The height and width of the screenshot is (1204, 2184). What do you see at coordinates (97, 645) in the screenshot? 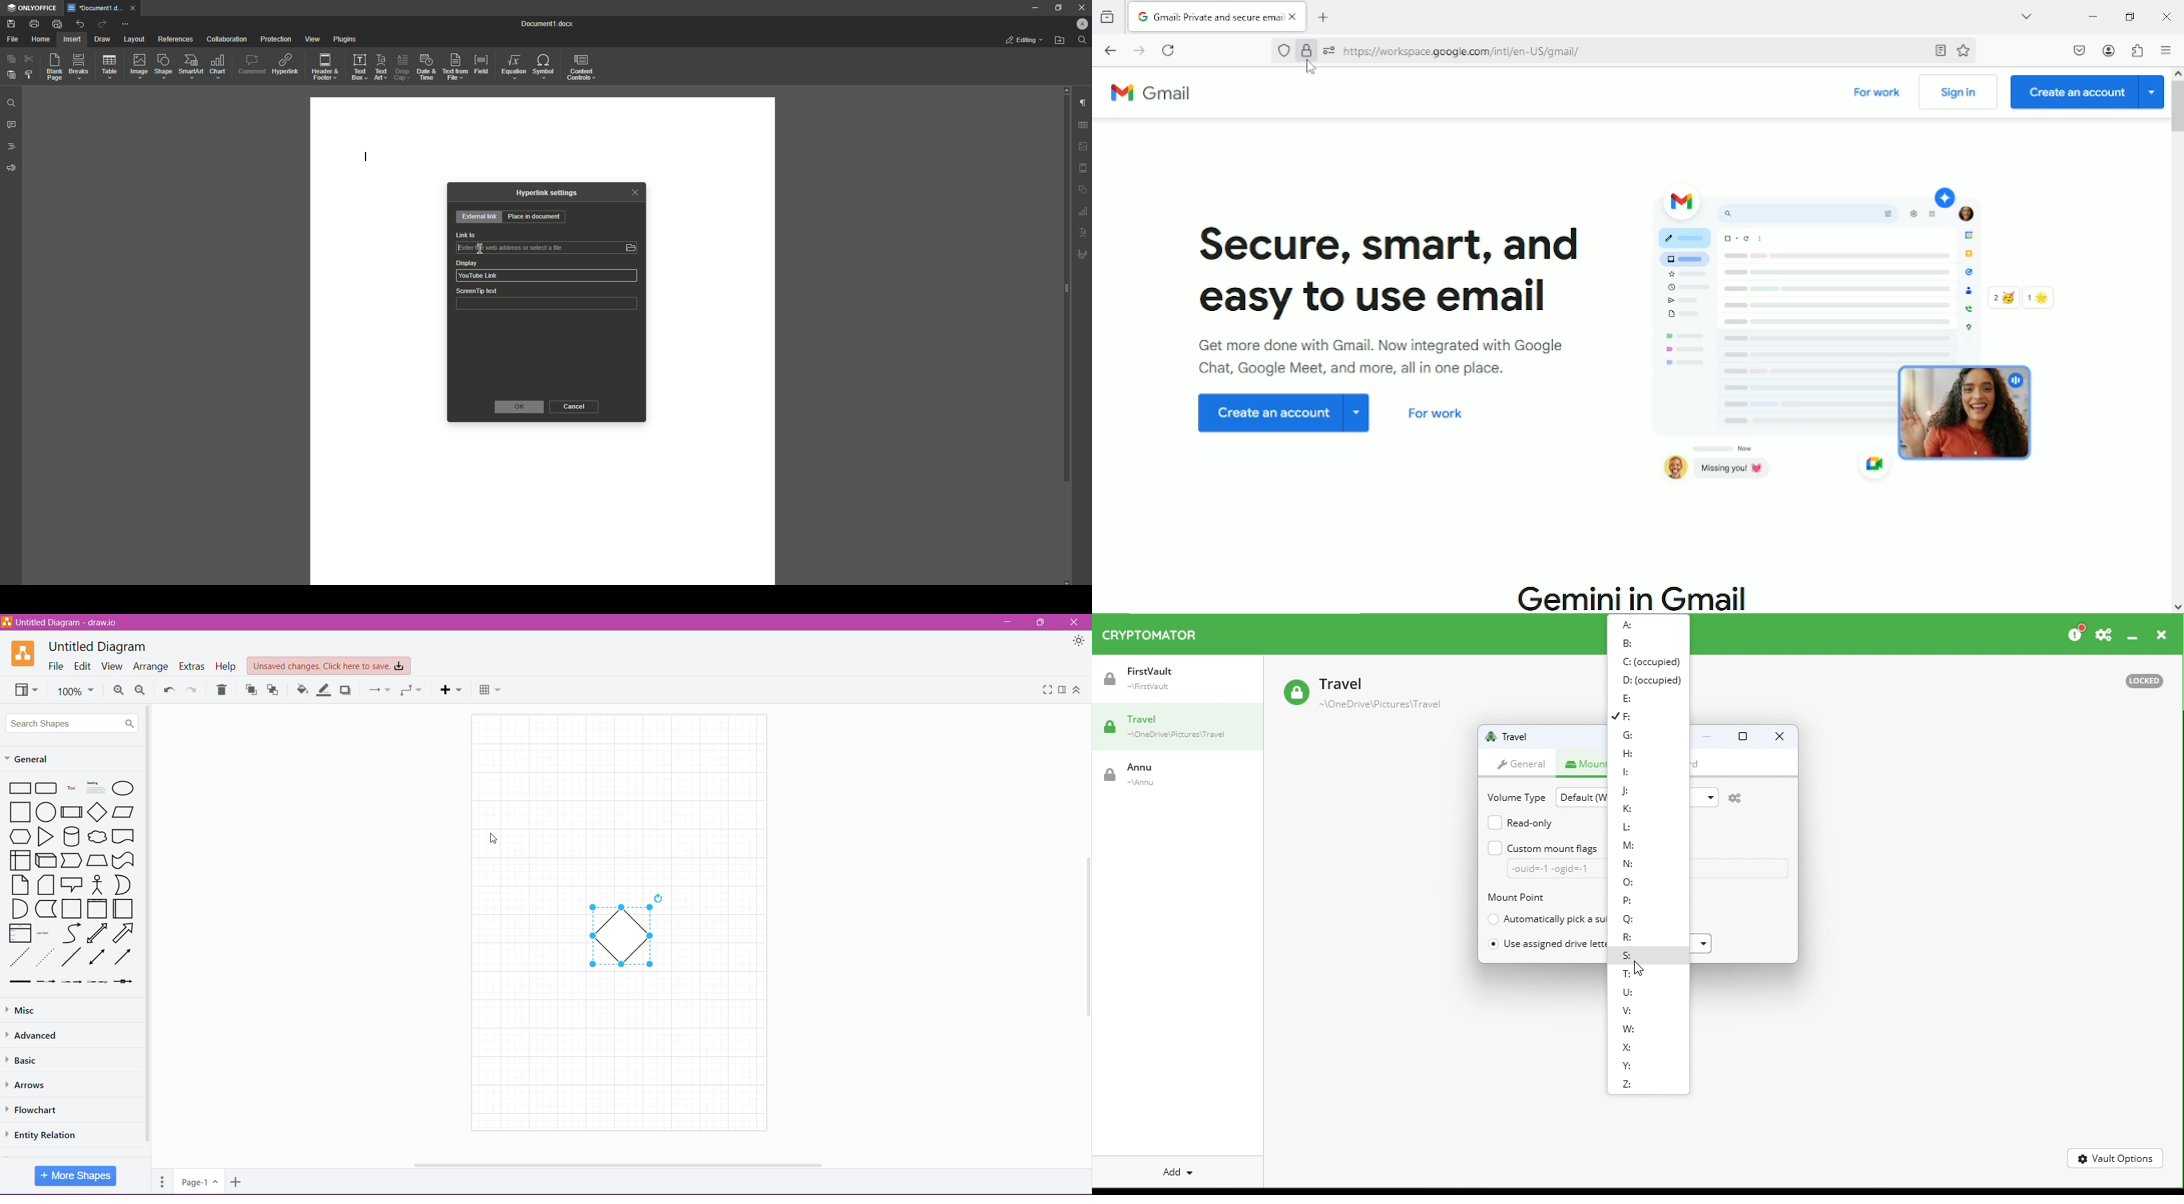
I see `Untitled Diagram` at bounding box center [97, 645].